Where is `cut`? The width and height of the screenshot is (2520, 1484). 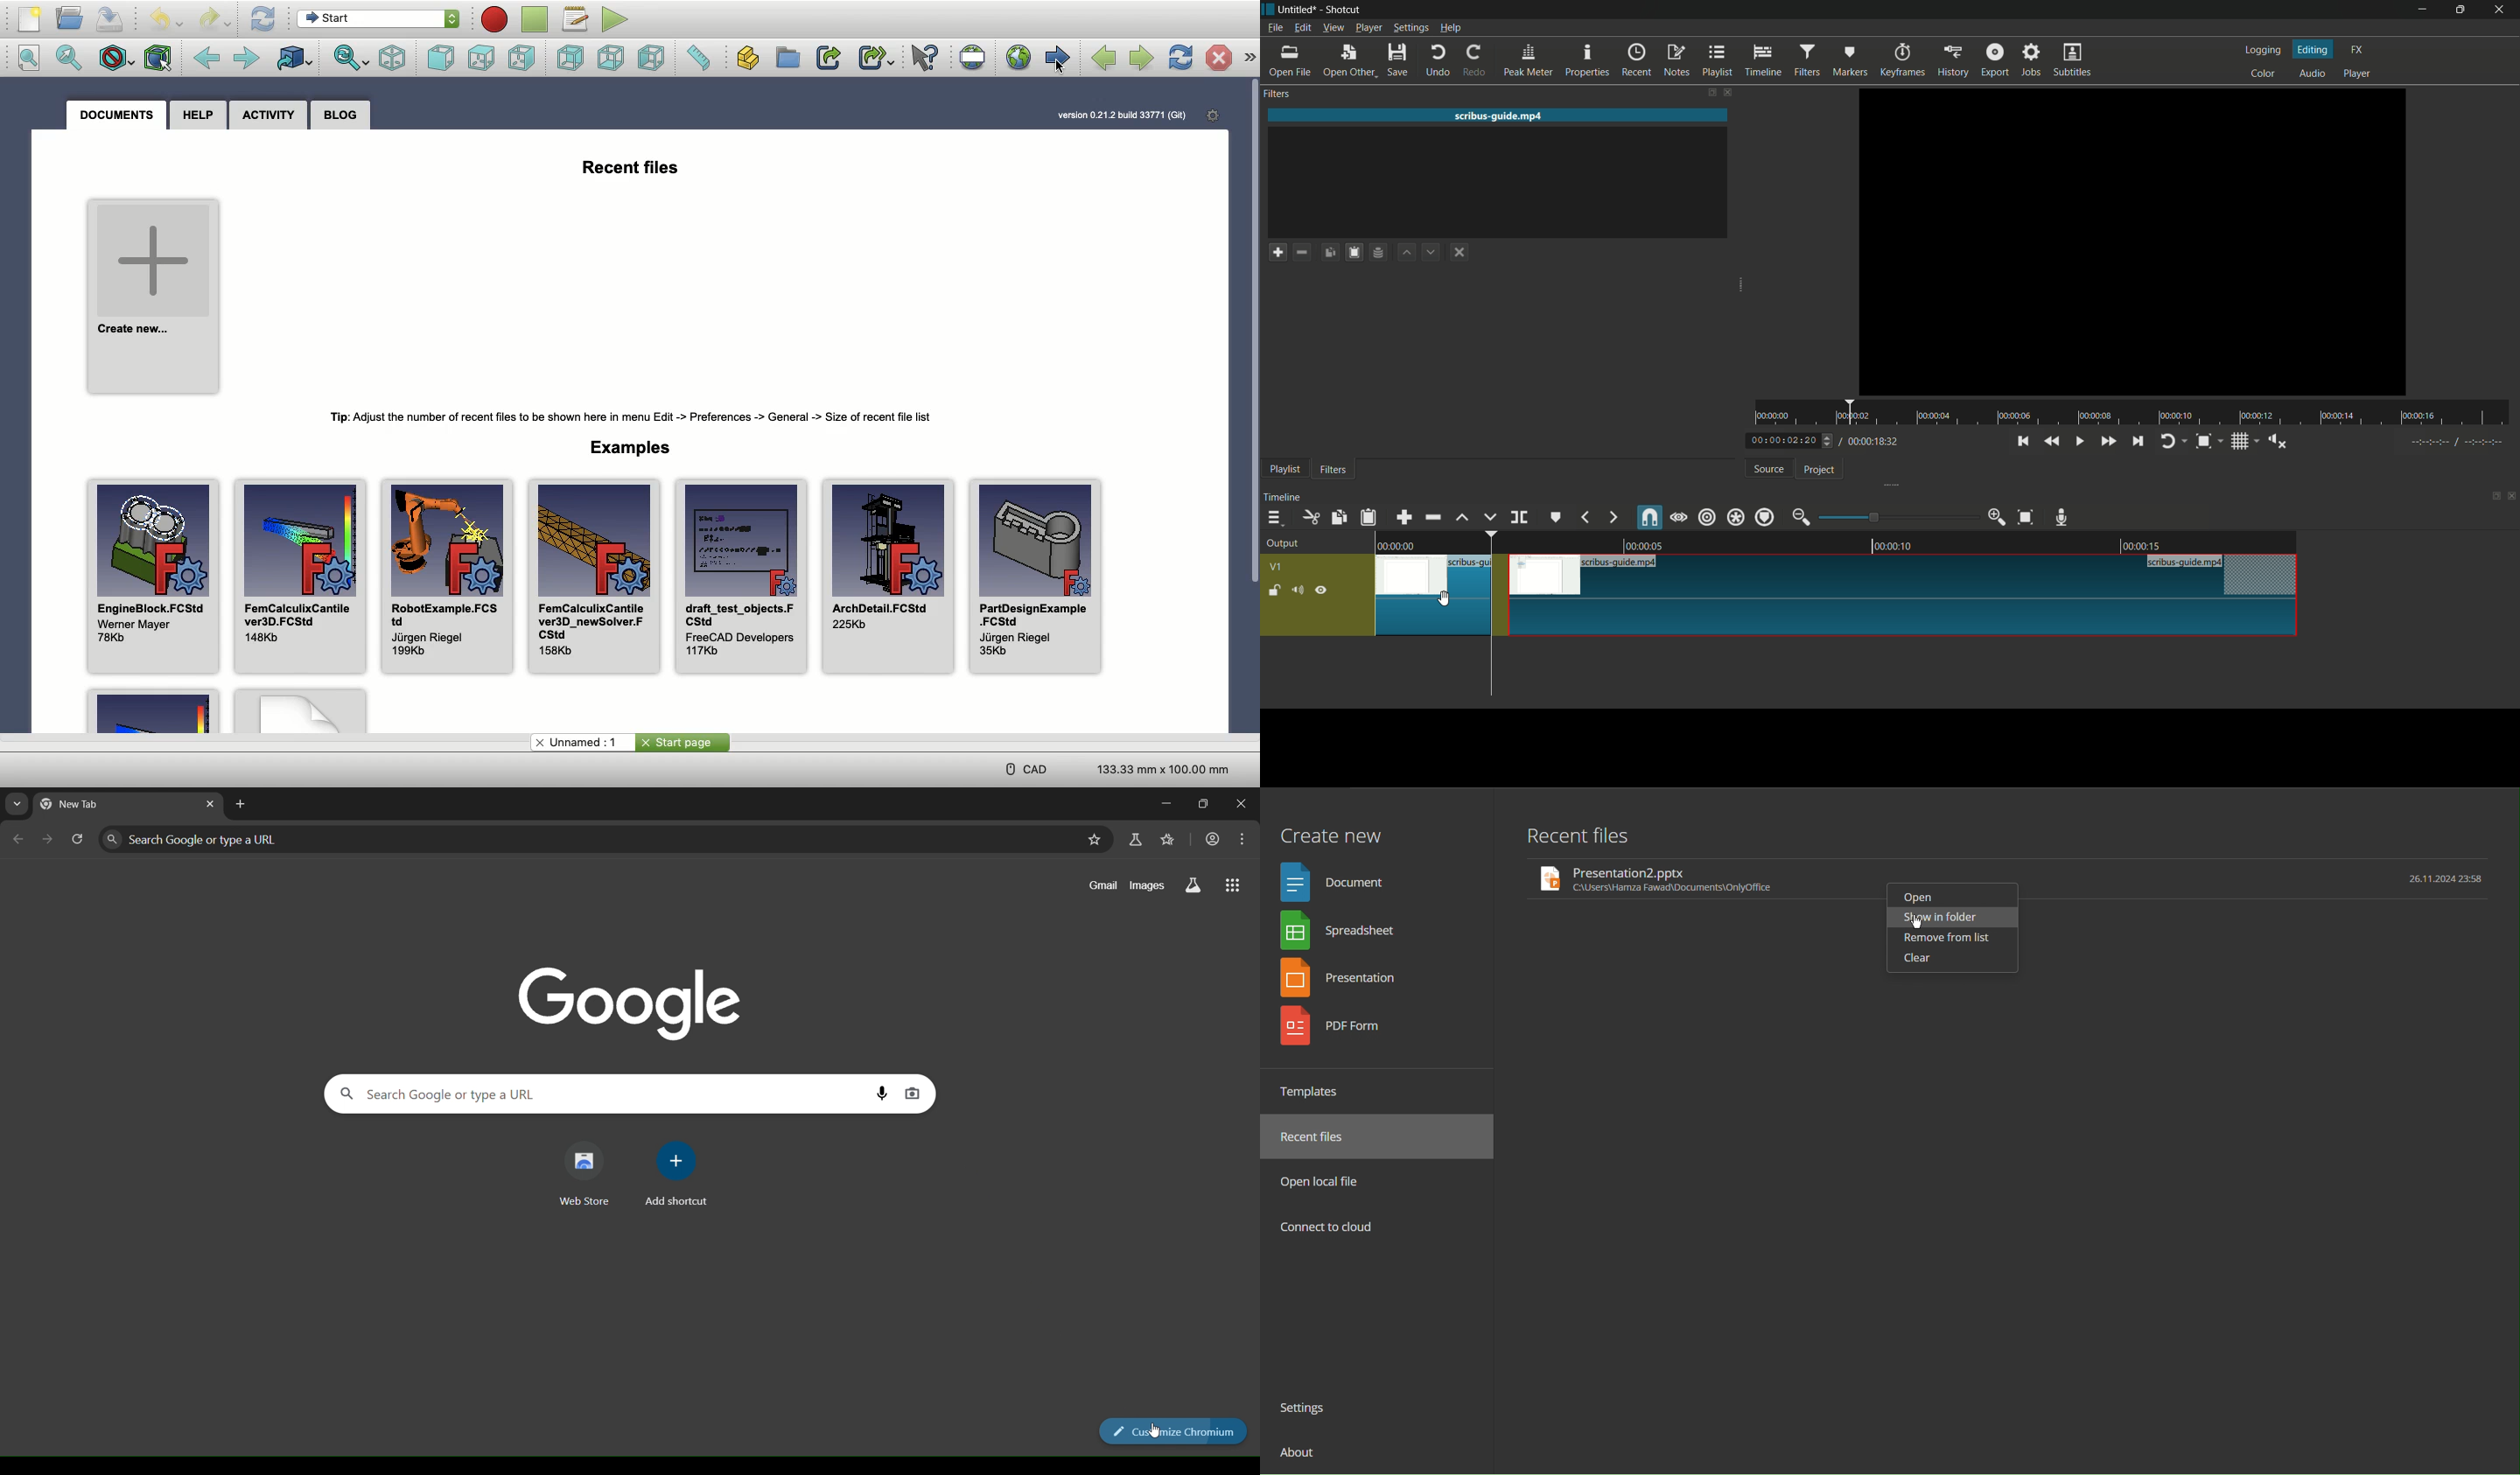
cut is located at coordinates (1311, 517).